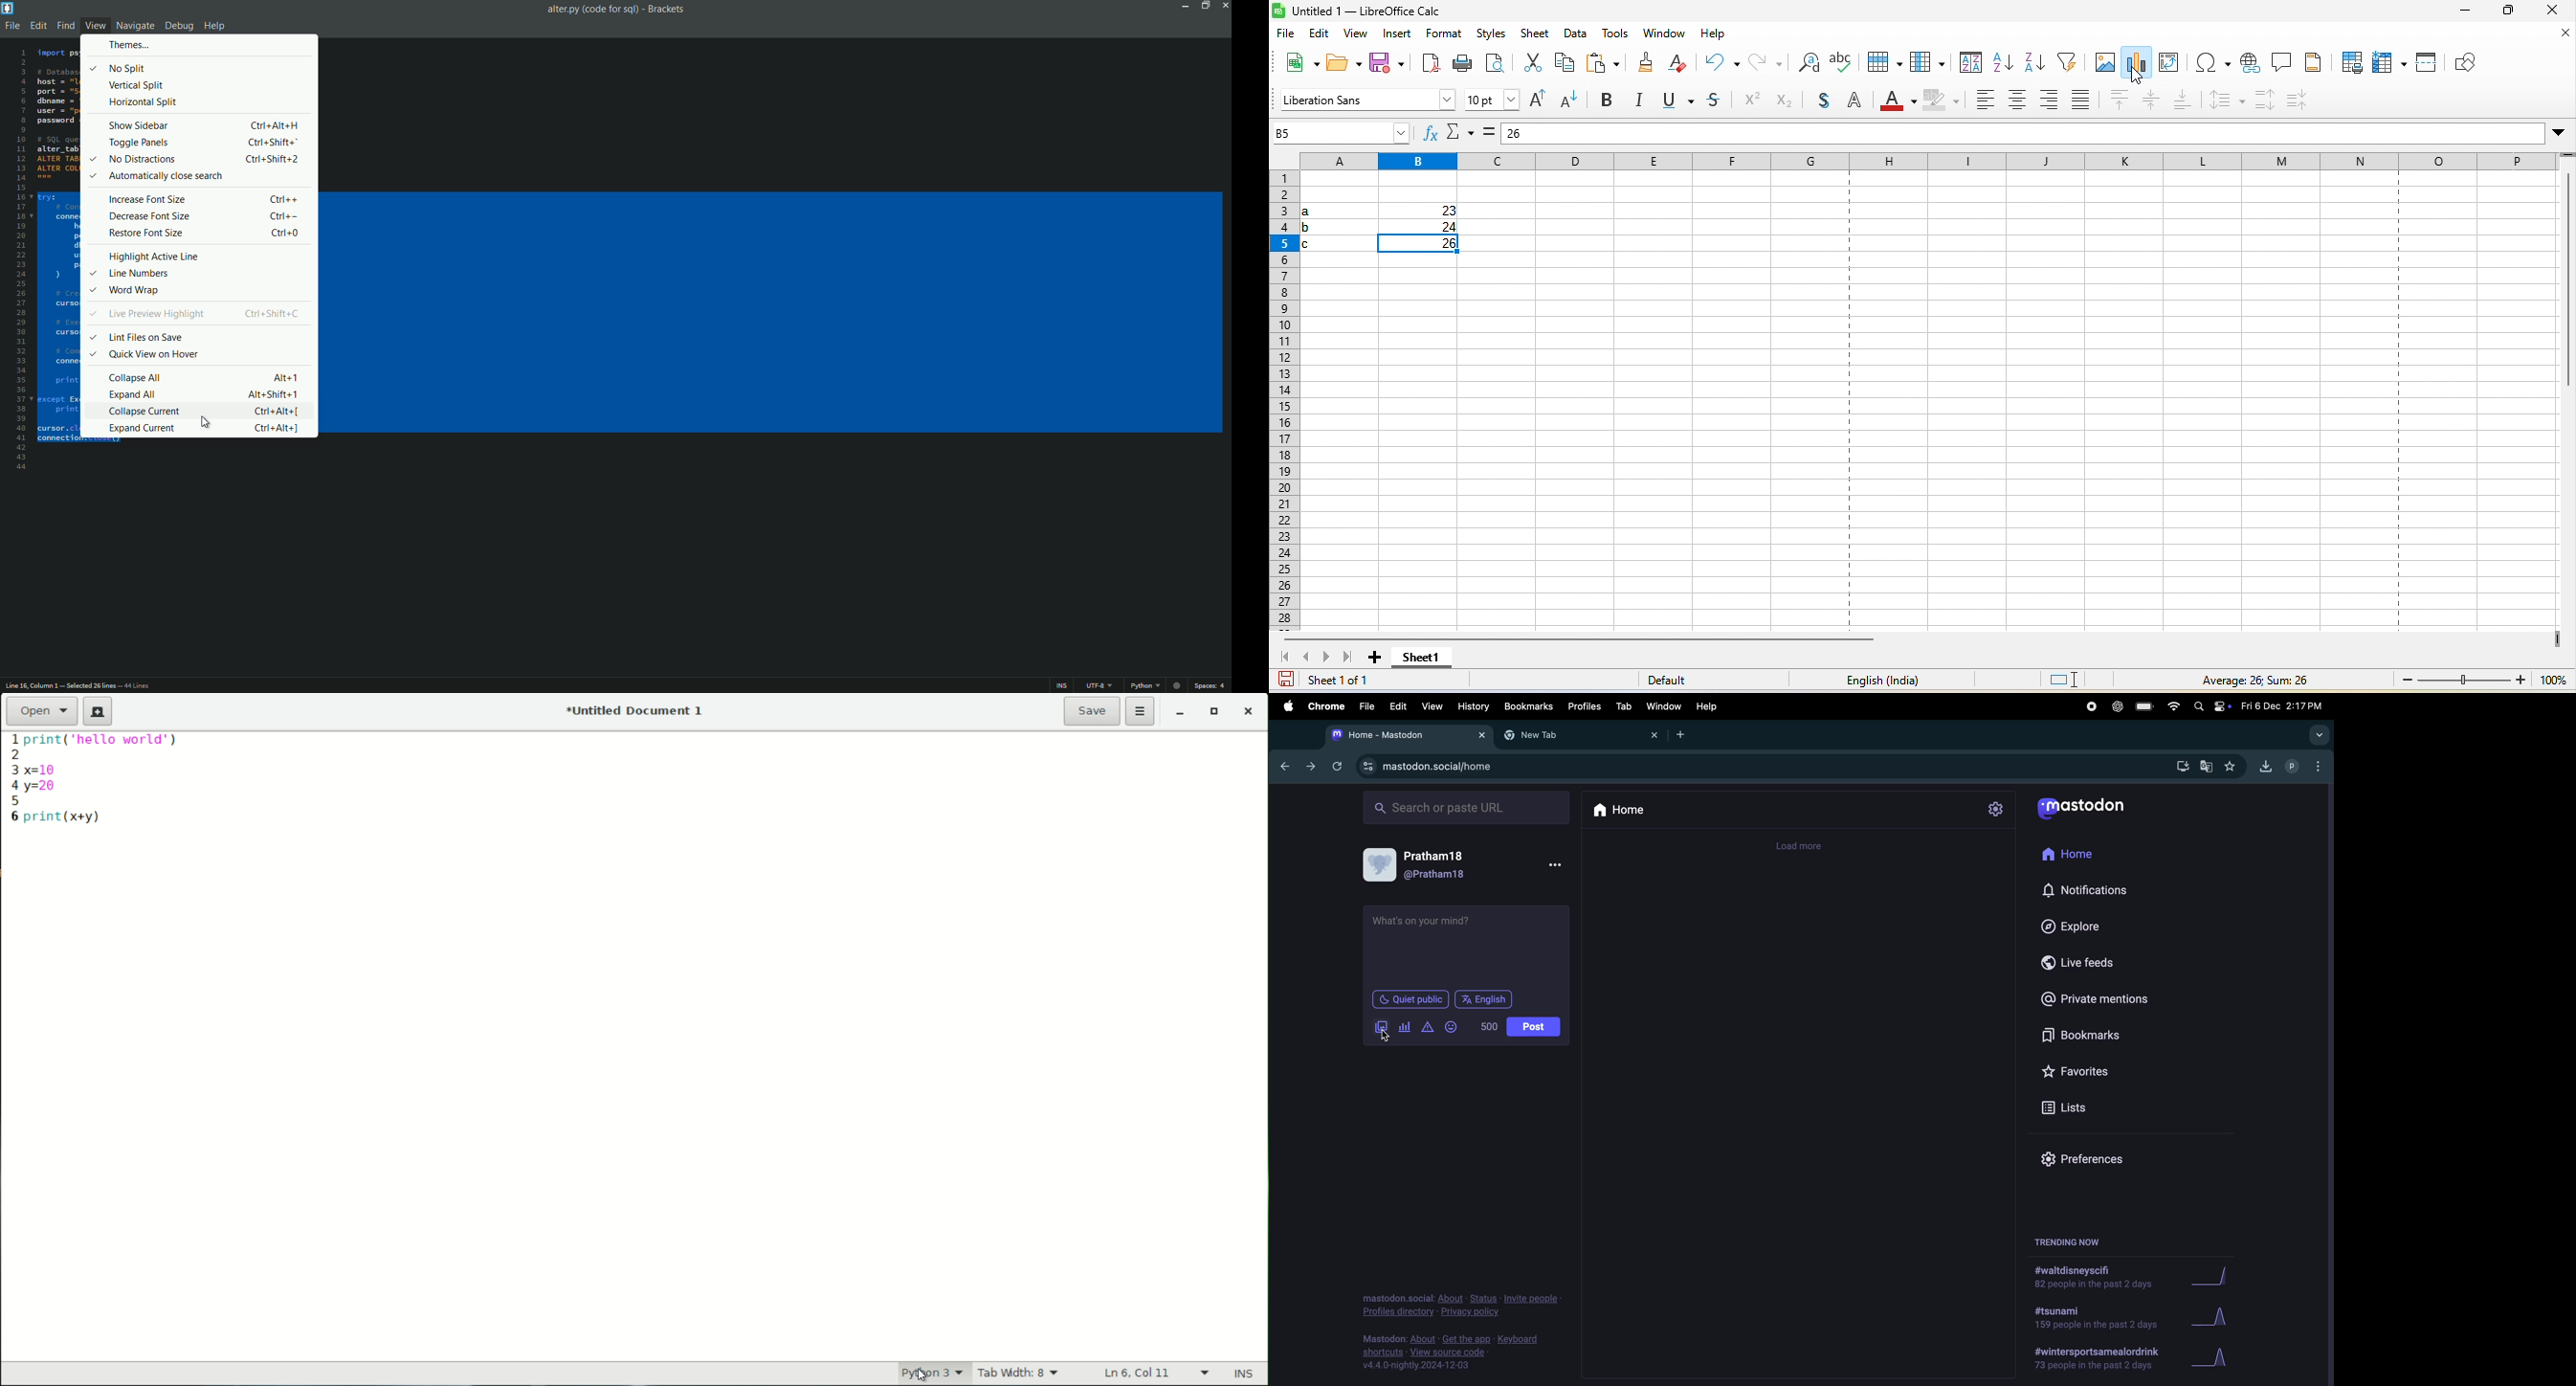  I want to click on select function, so click(1459, 135).